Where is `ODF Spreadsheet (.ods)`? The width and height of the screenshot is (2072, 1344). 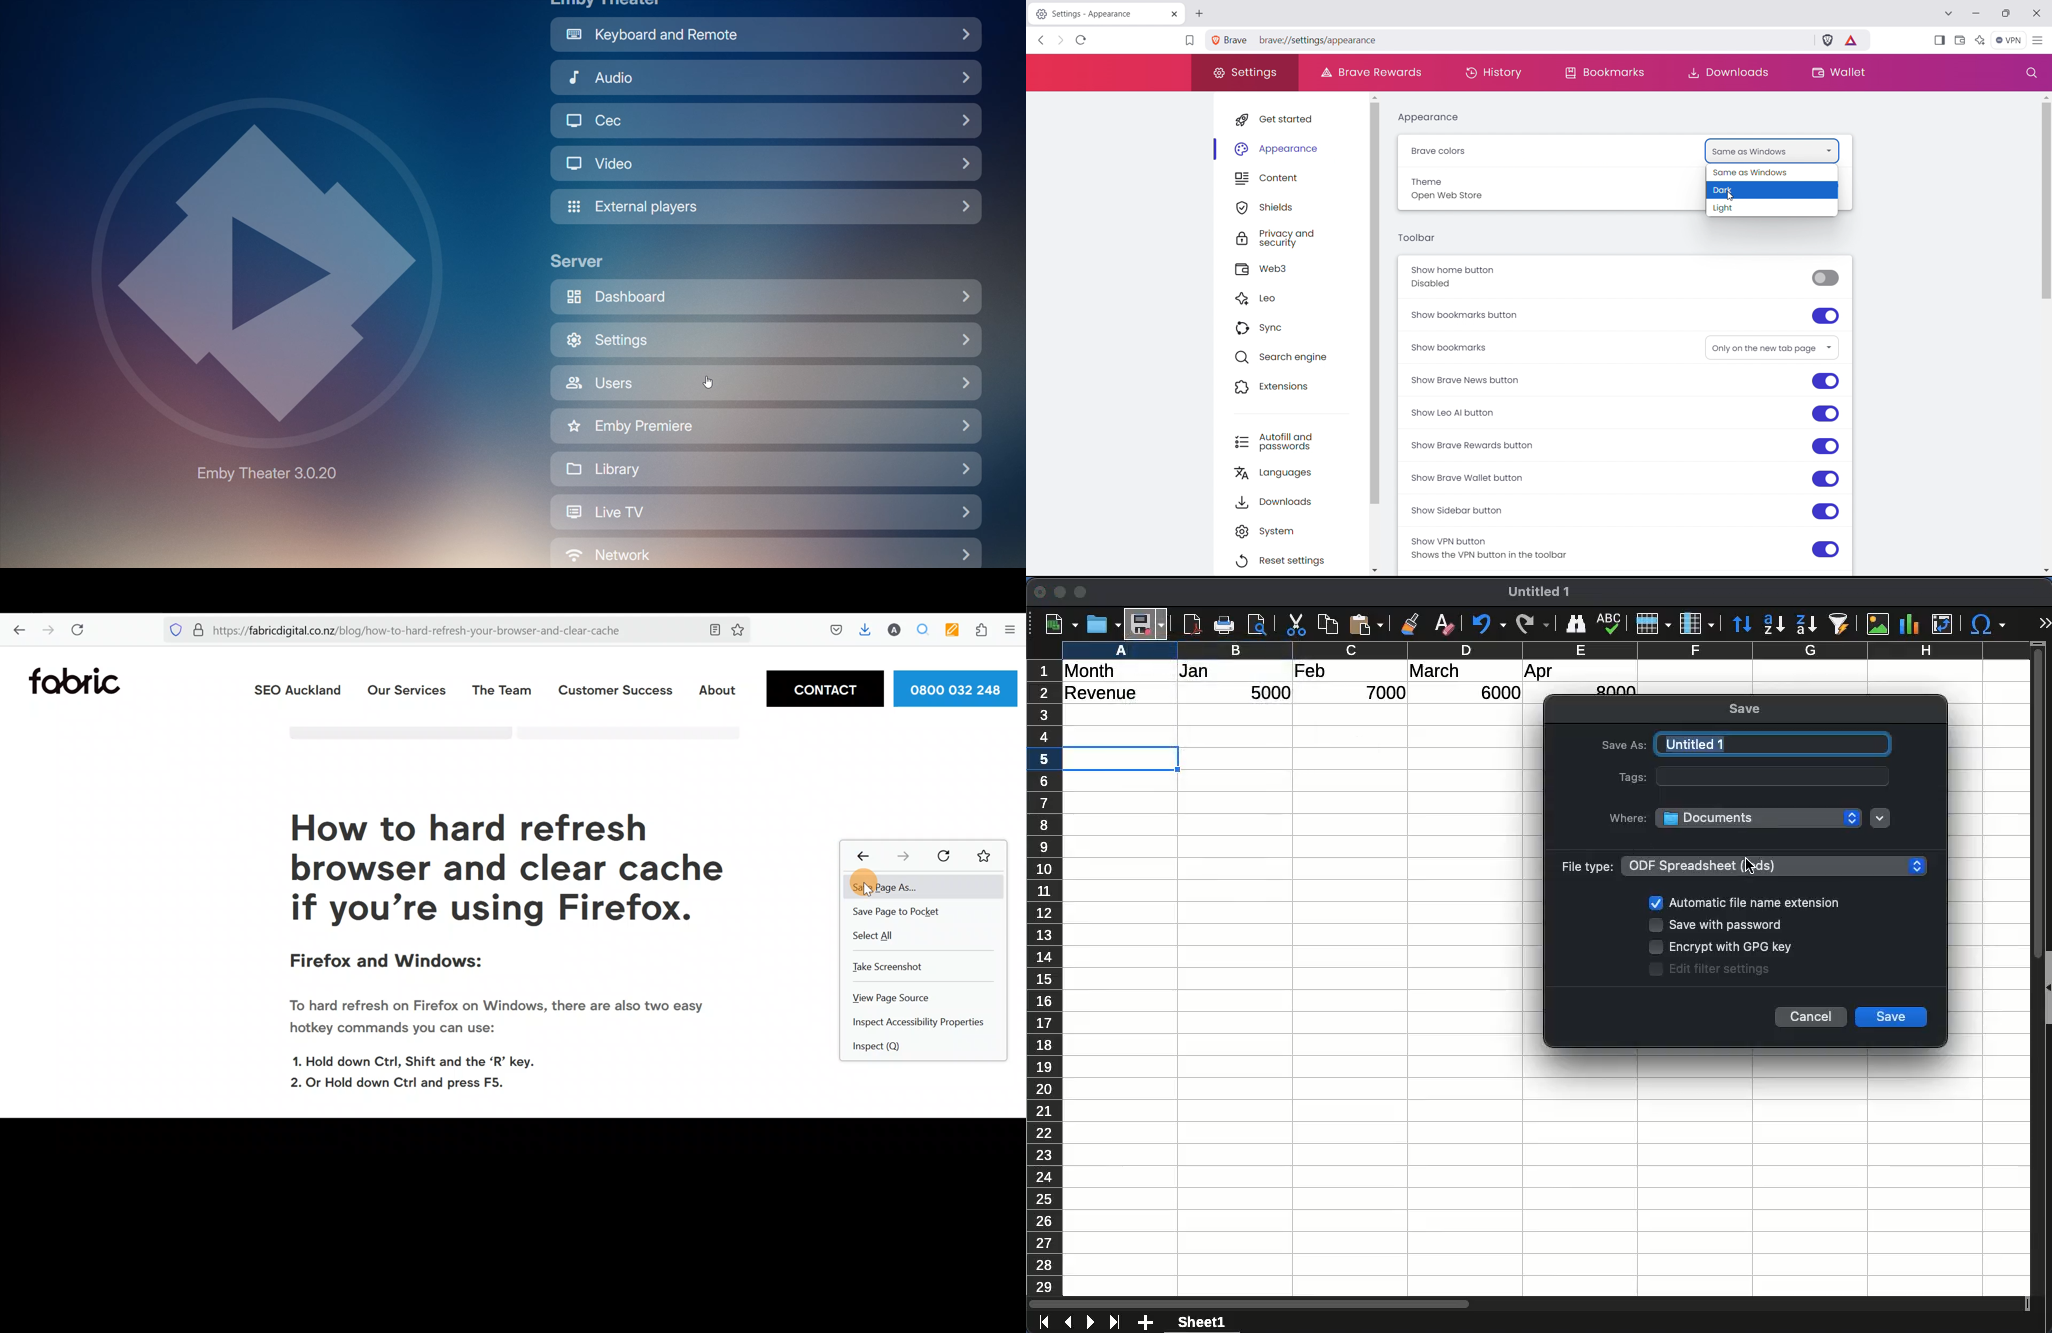 ODF Spreadsheet (.ods) is located at coordinates (1776, 865).